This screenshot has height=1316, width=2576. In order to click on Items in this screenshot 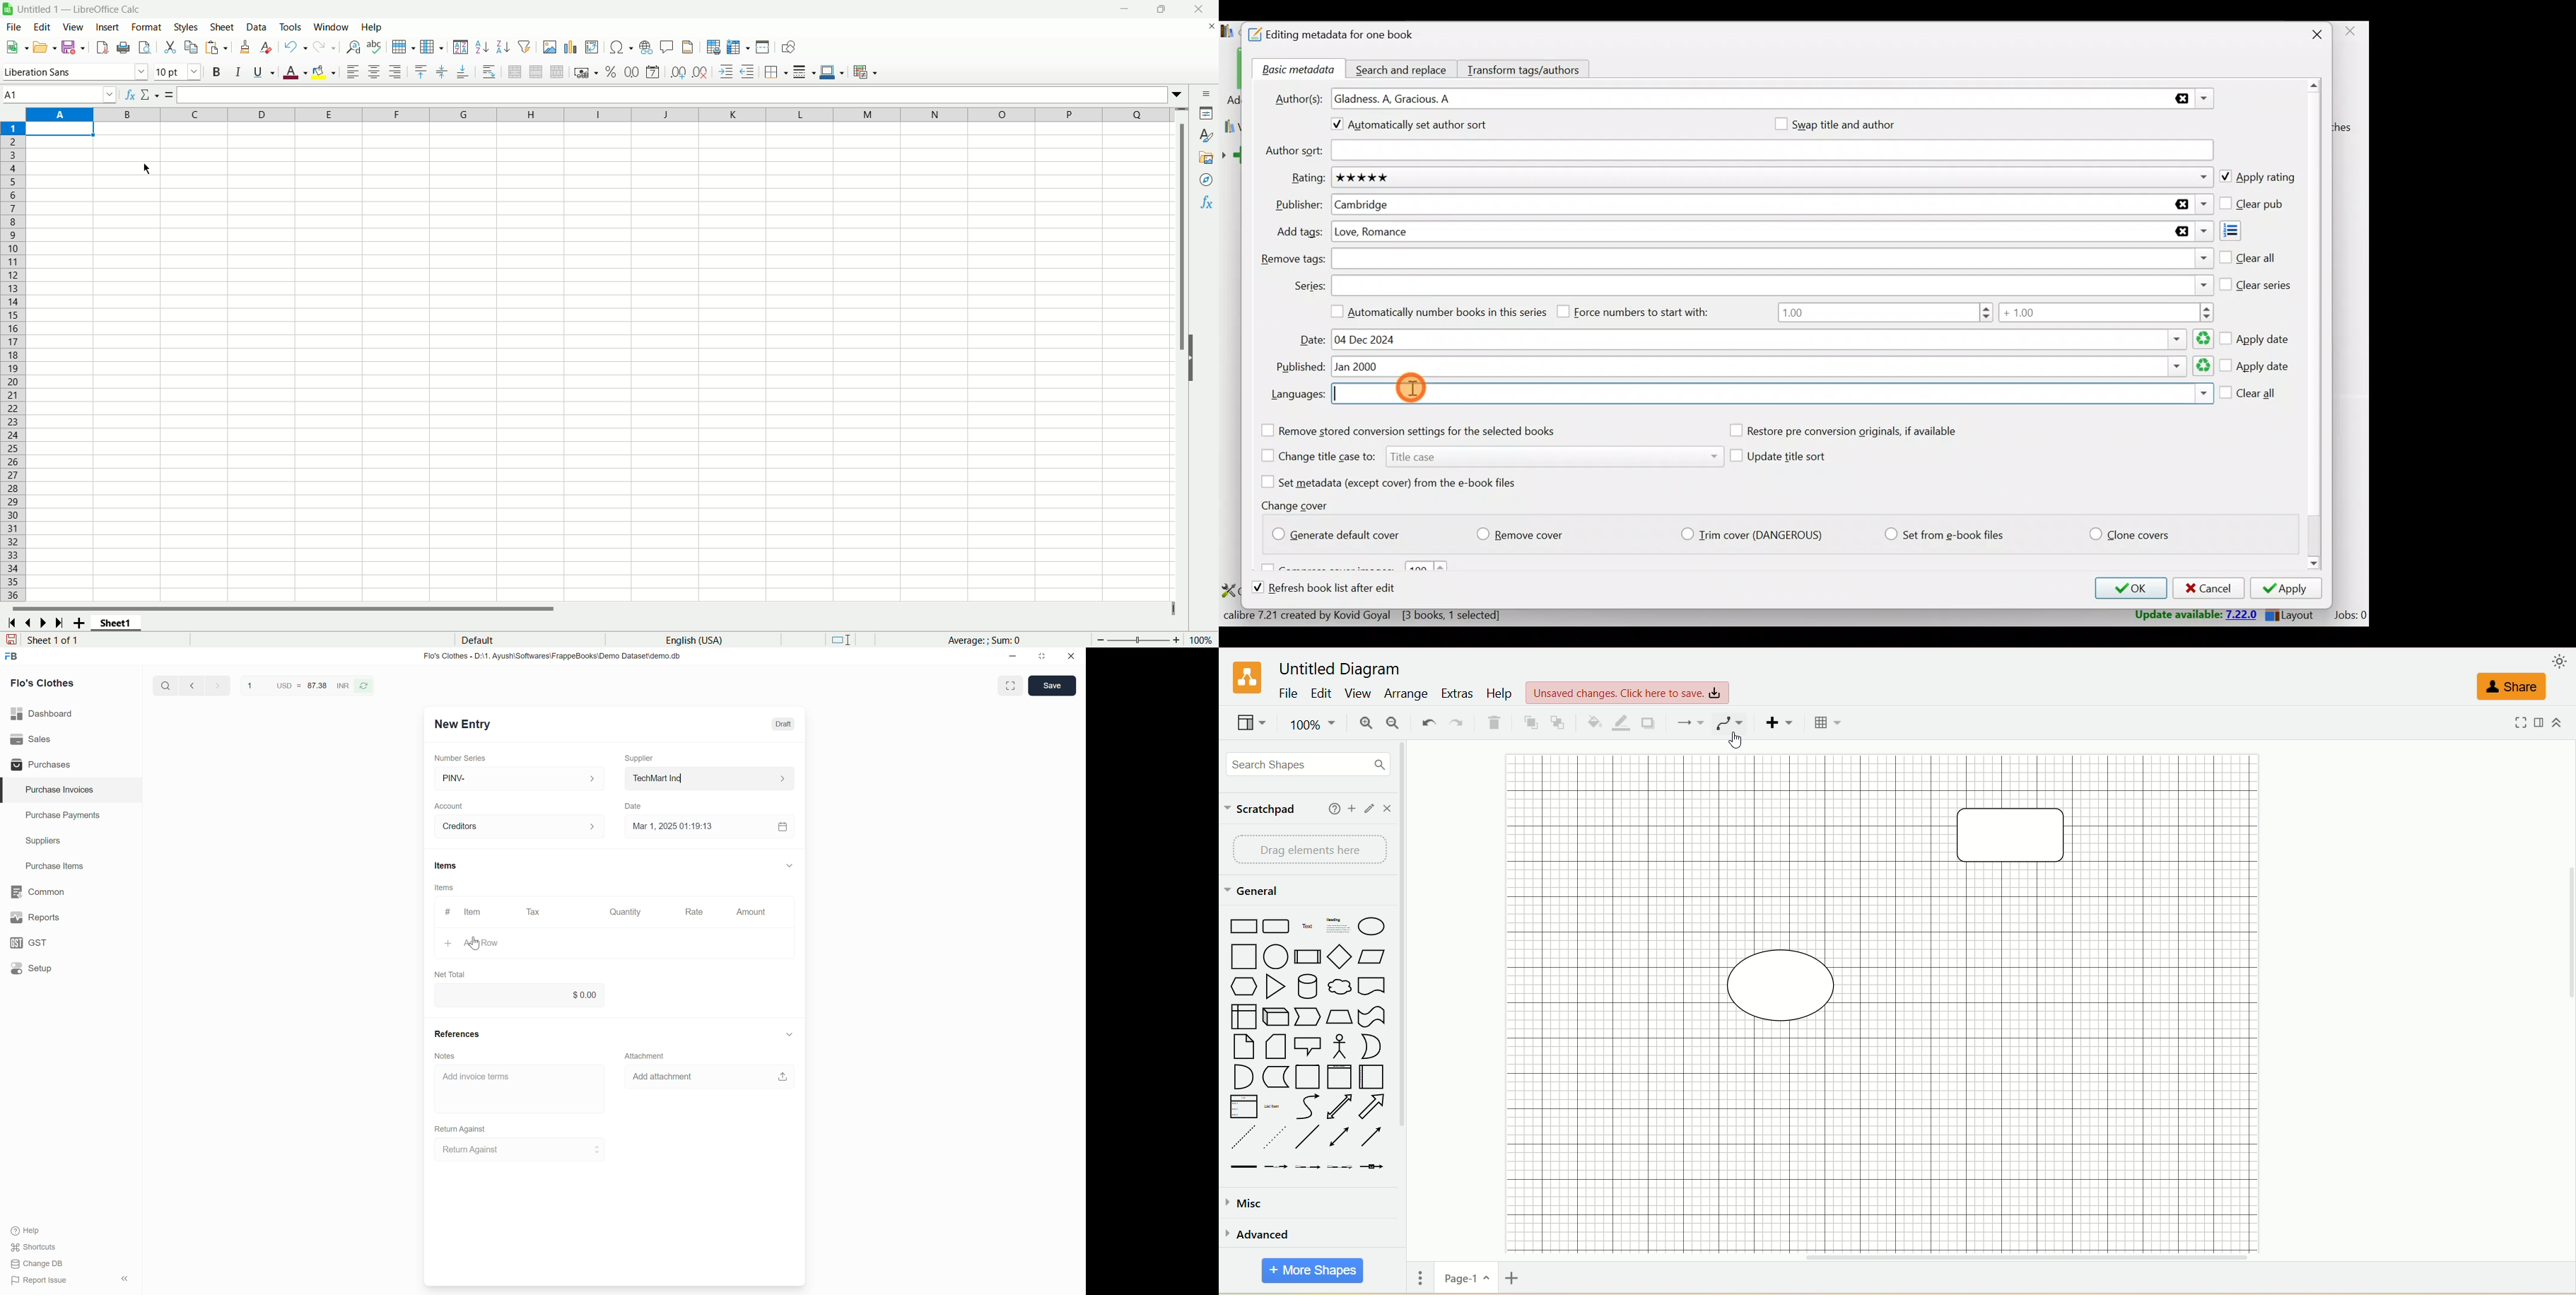, I will do `click(444, 888)`.